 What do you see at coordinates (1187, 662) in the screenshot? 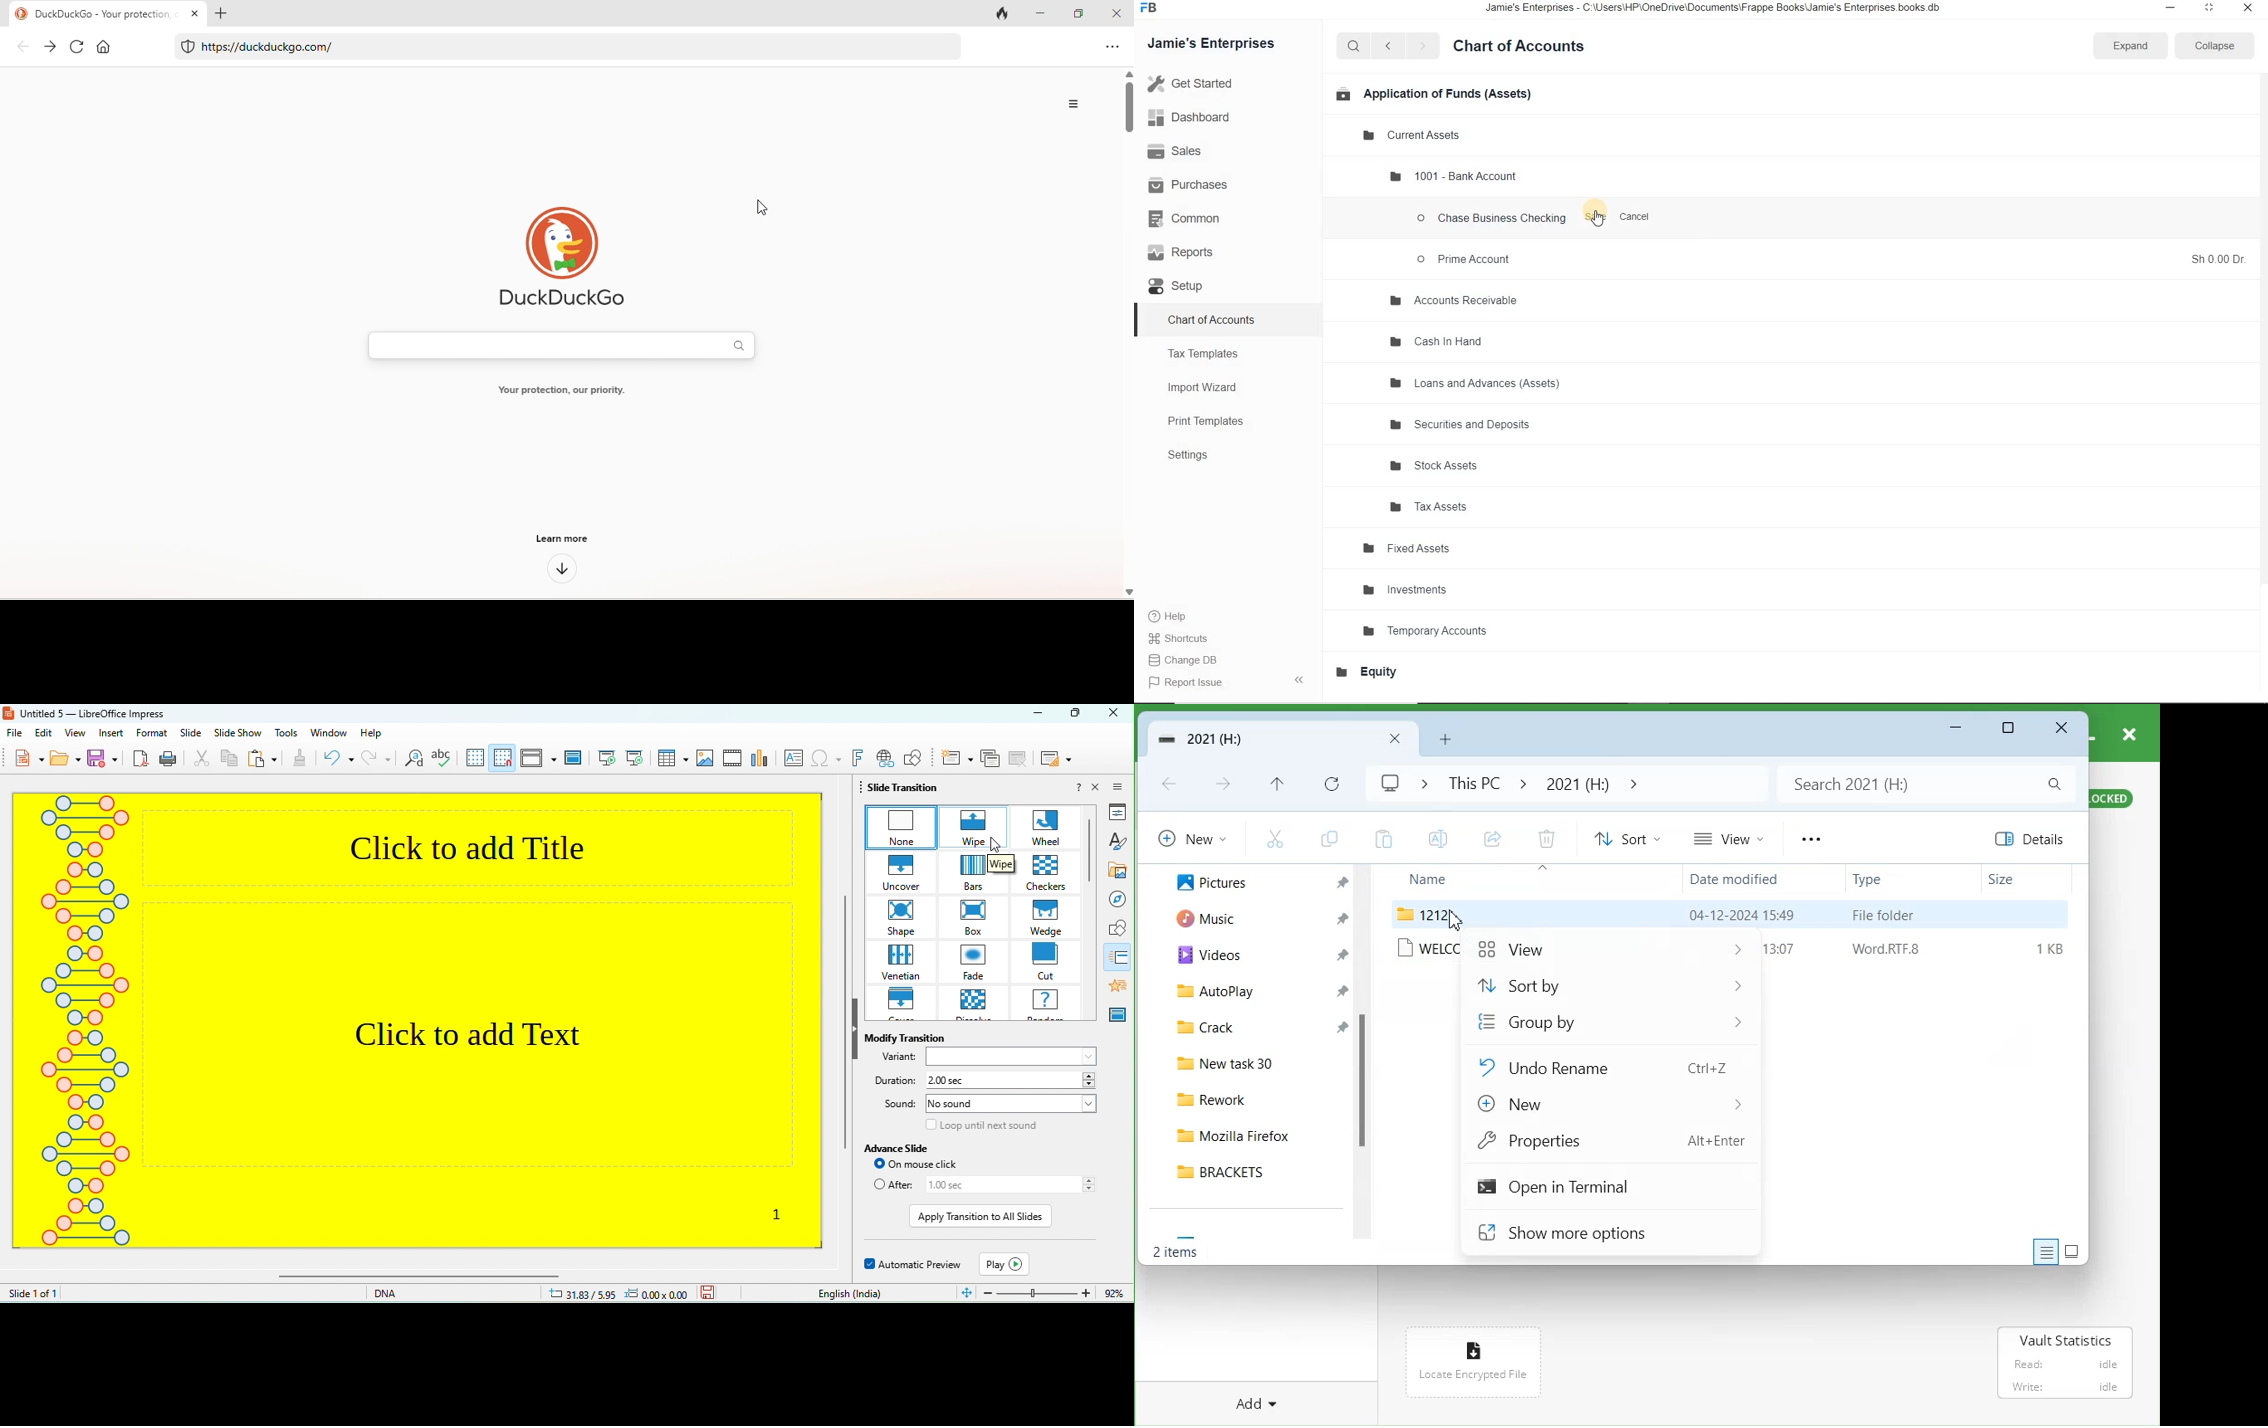
I see `Change DB` at bounding box center [1187, 662].